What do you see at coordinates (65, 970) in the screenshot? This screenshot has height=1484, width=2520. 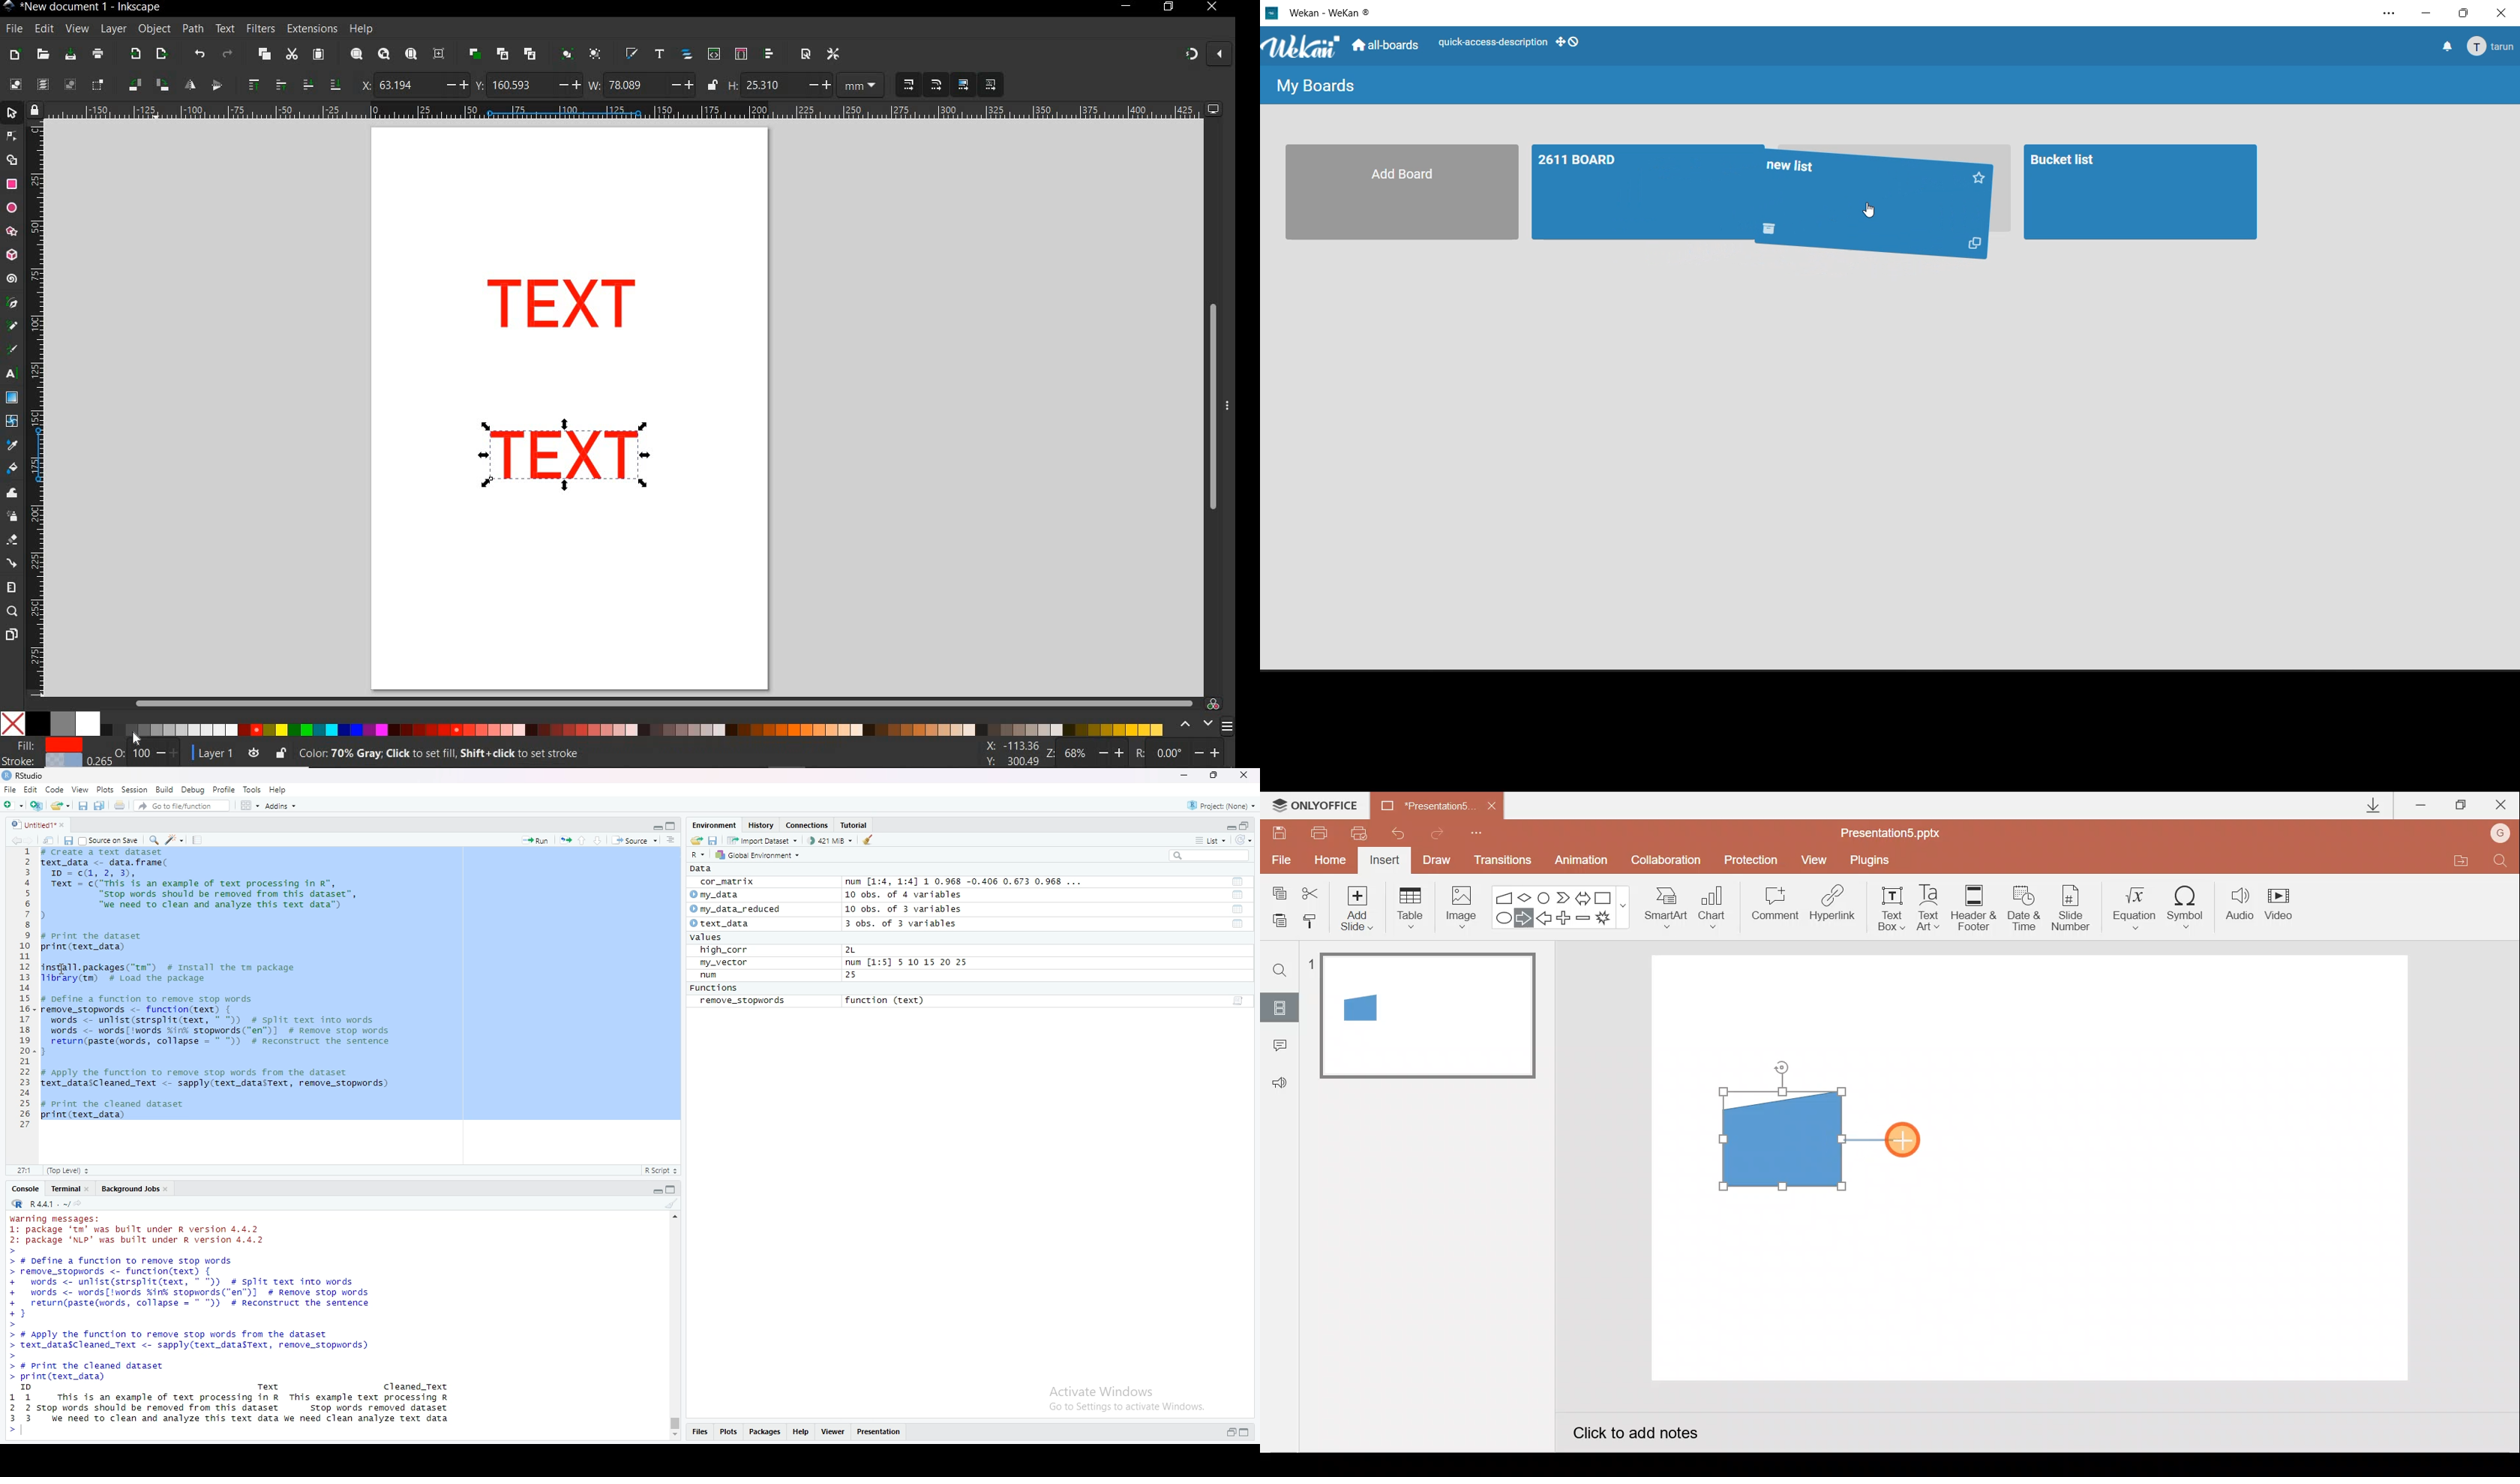 I see `cursor` at bounding box center [65, 970].